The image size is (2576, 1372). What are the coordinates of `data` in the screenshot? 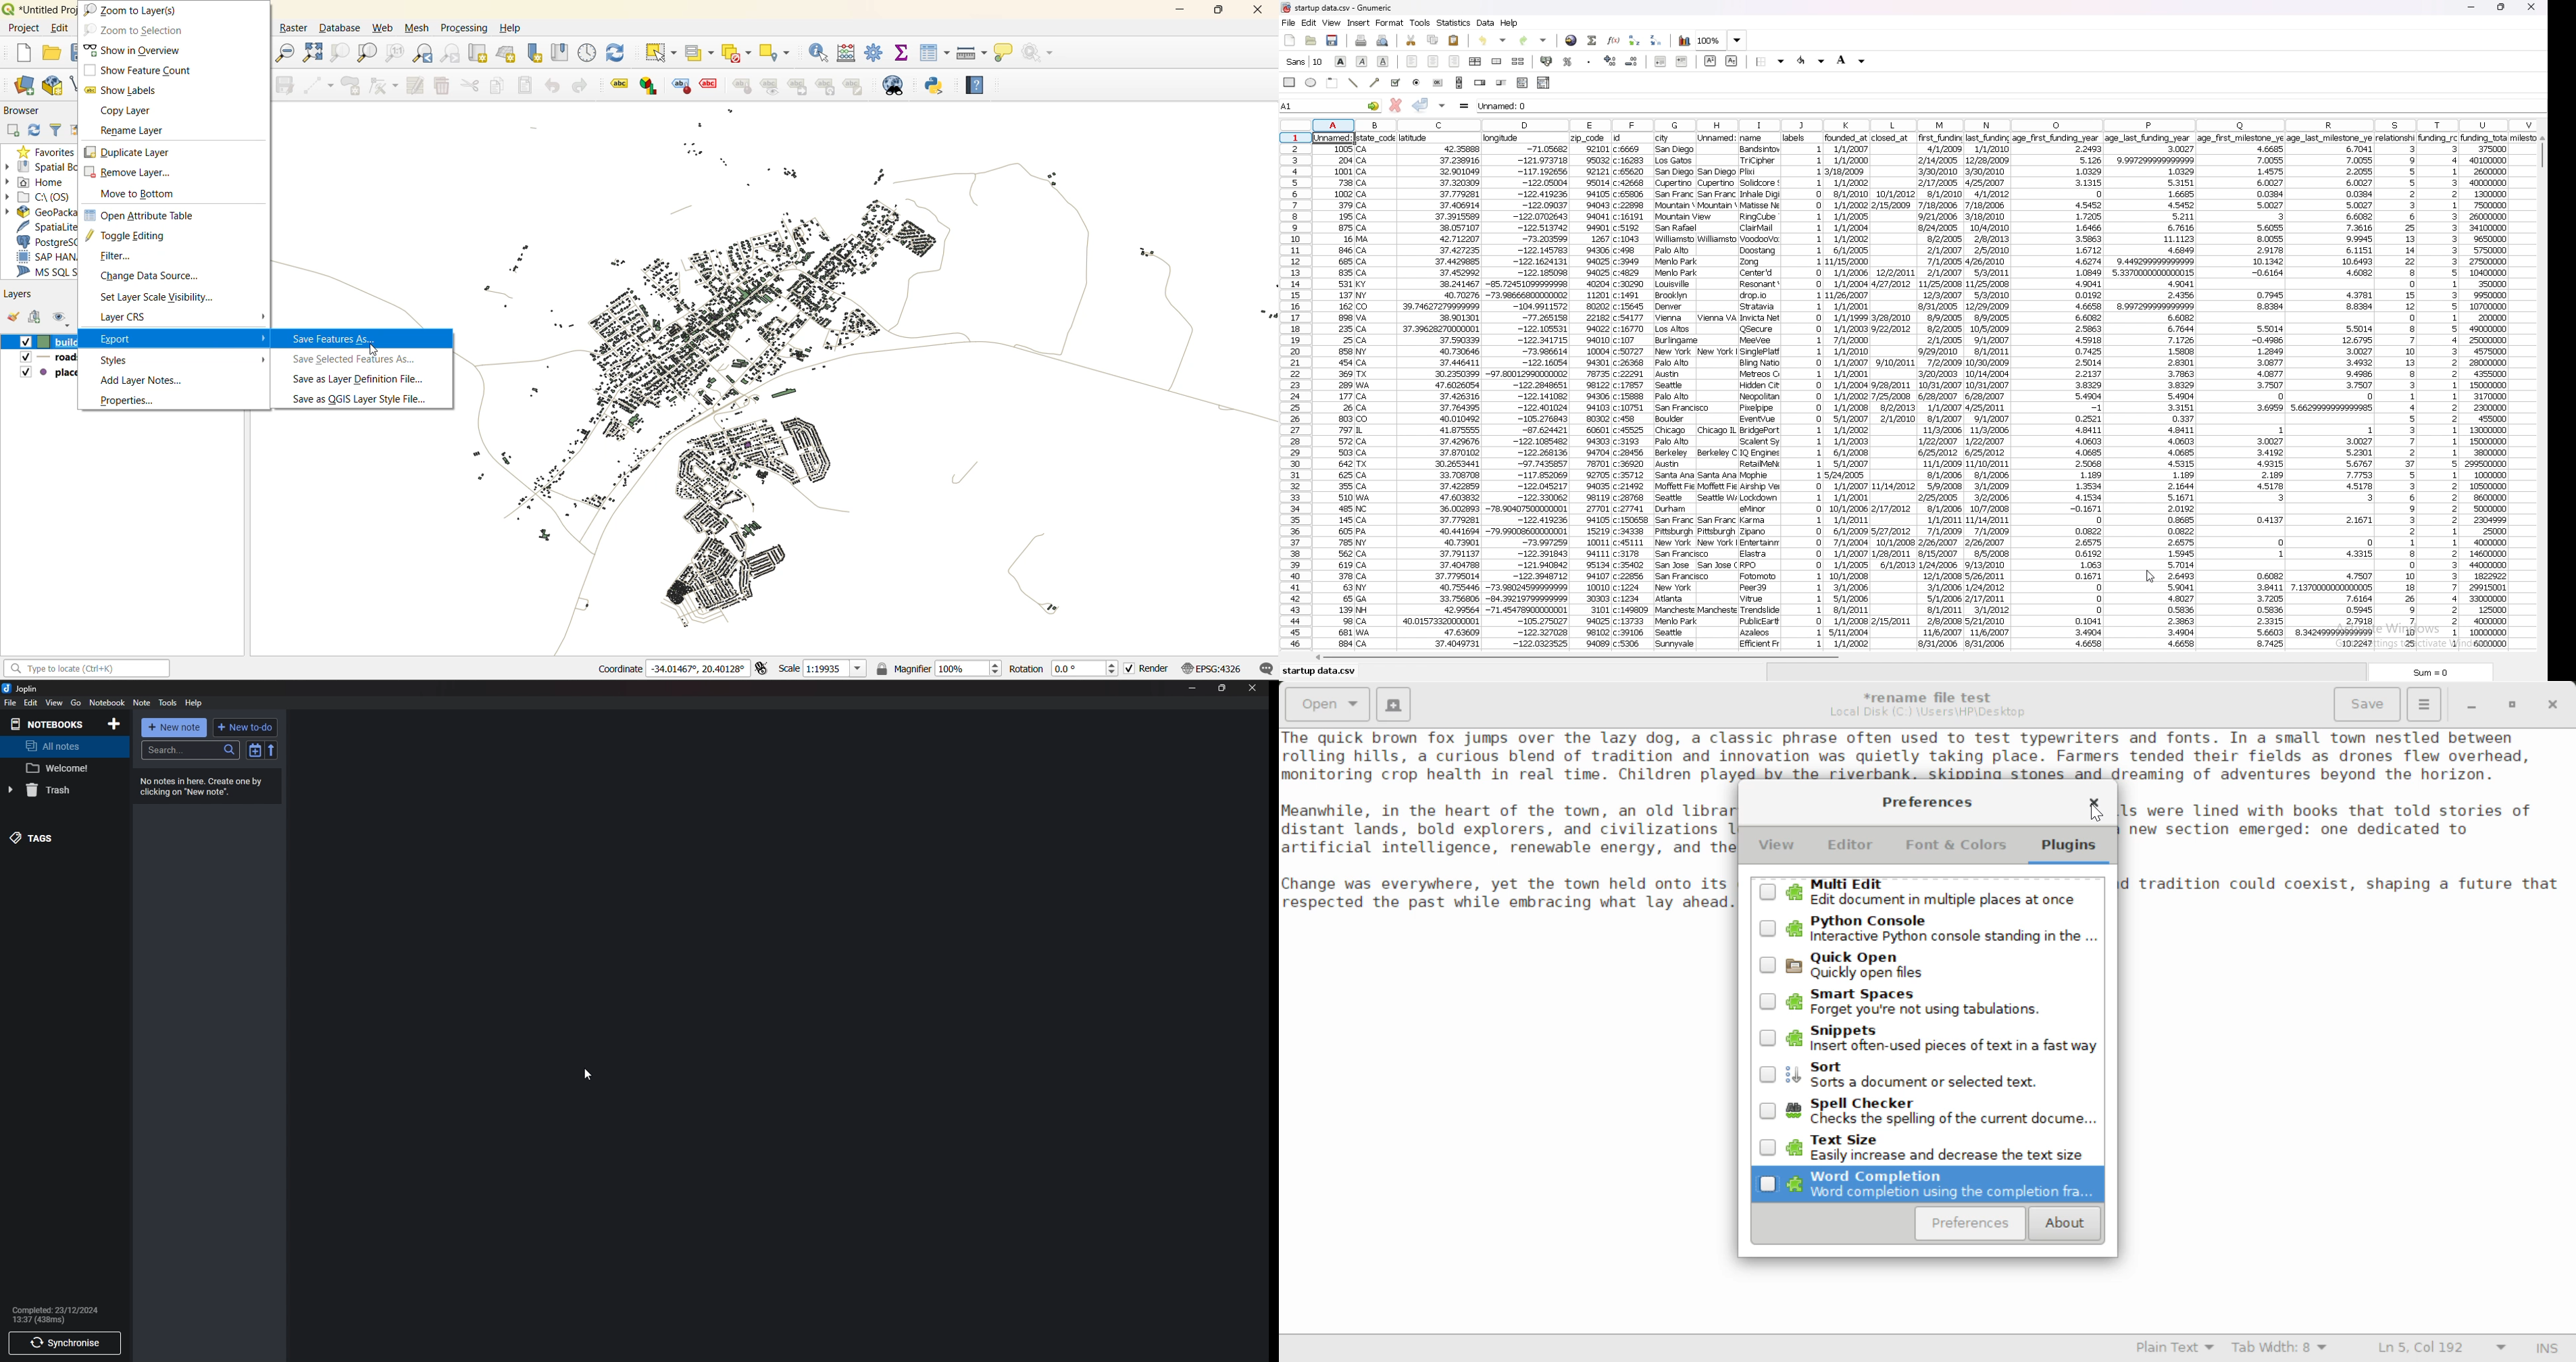 It's located at (1804, 390).